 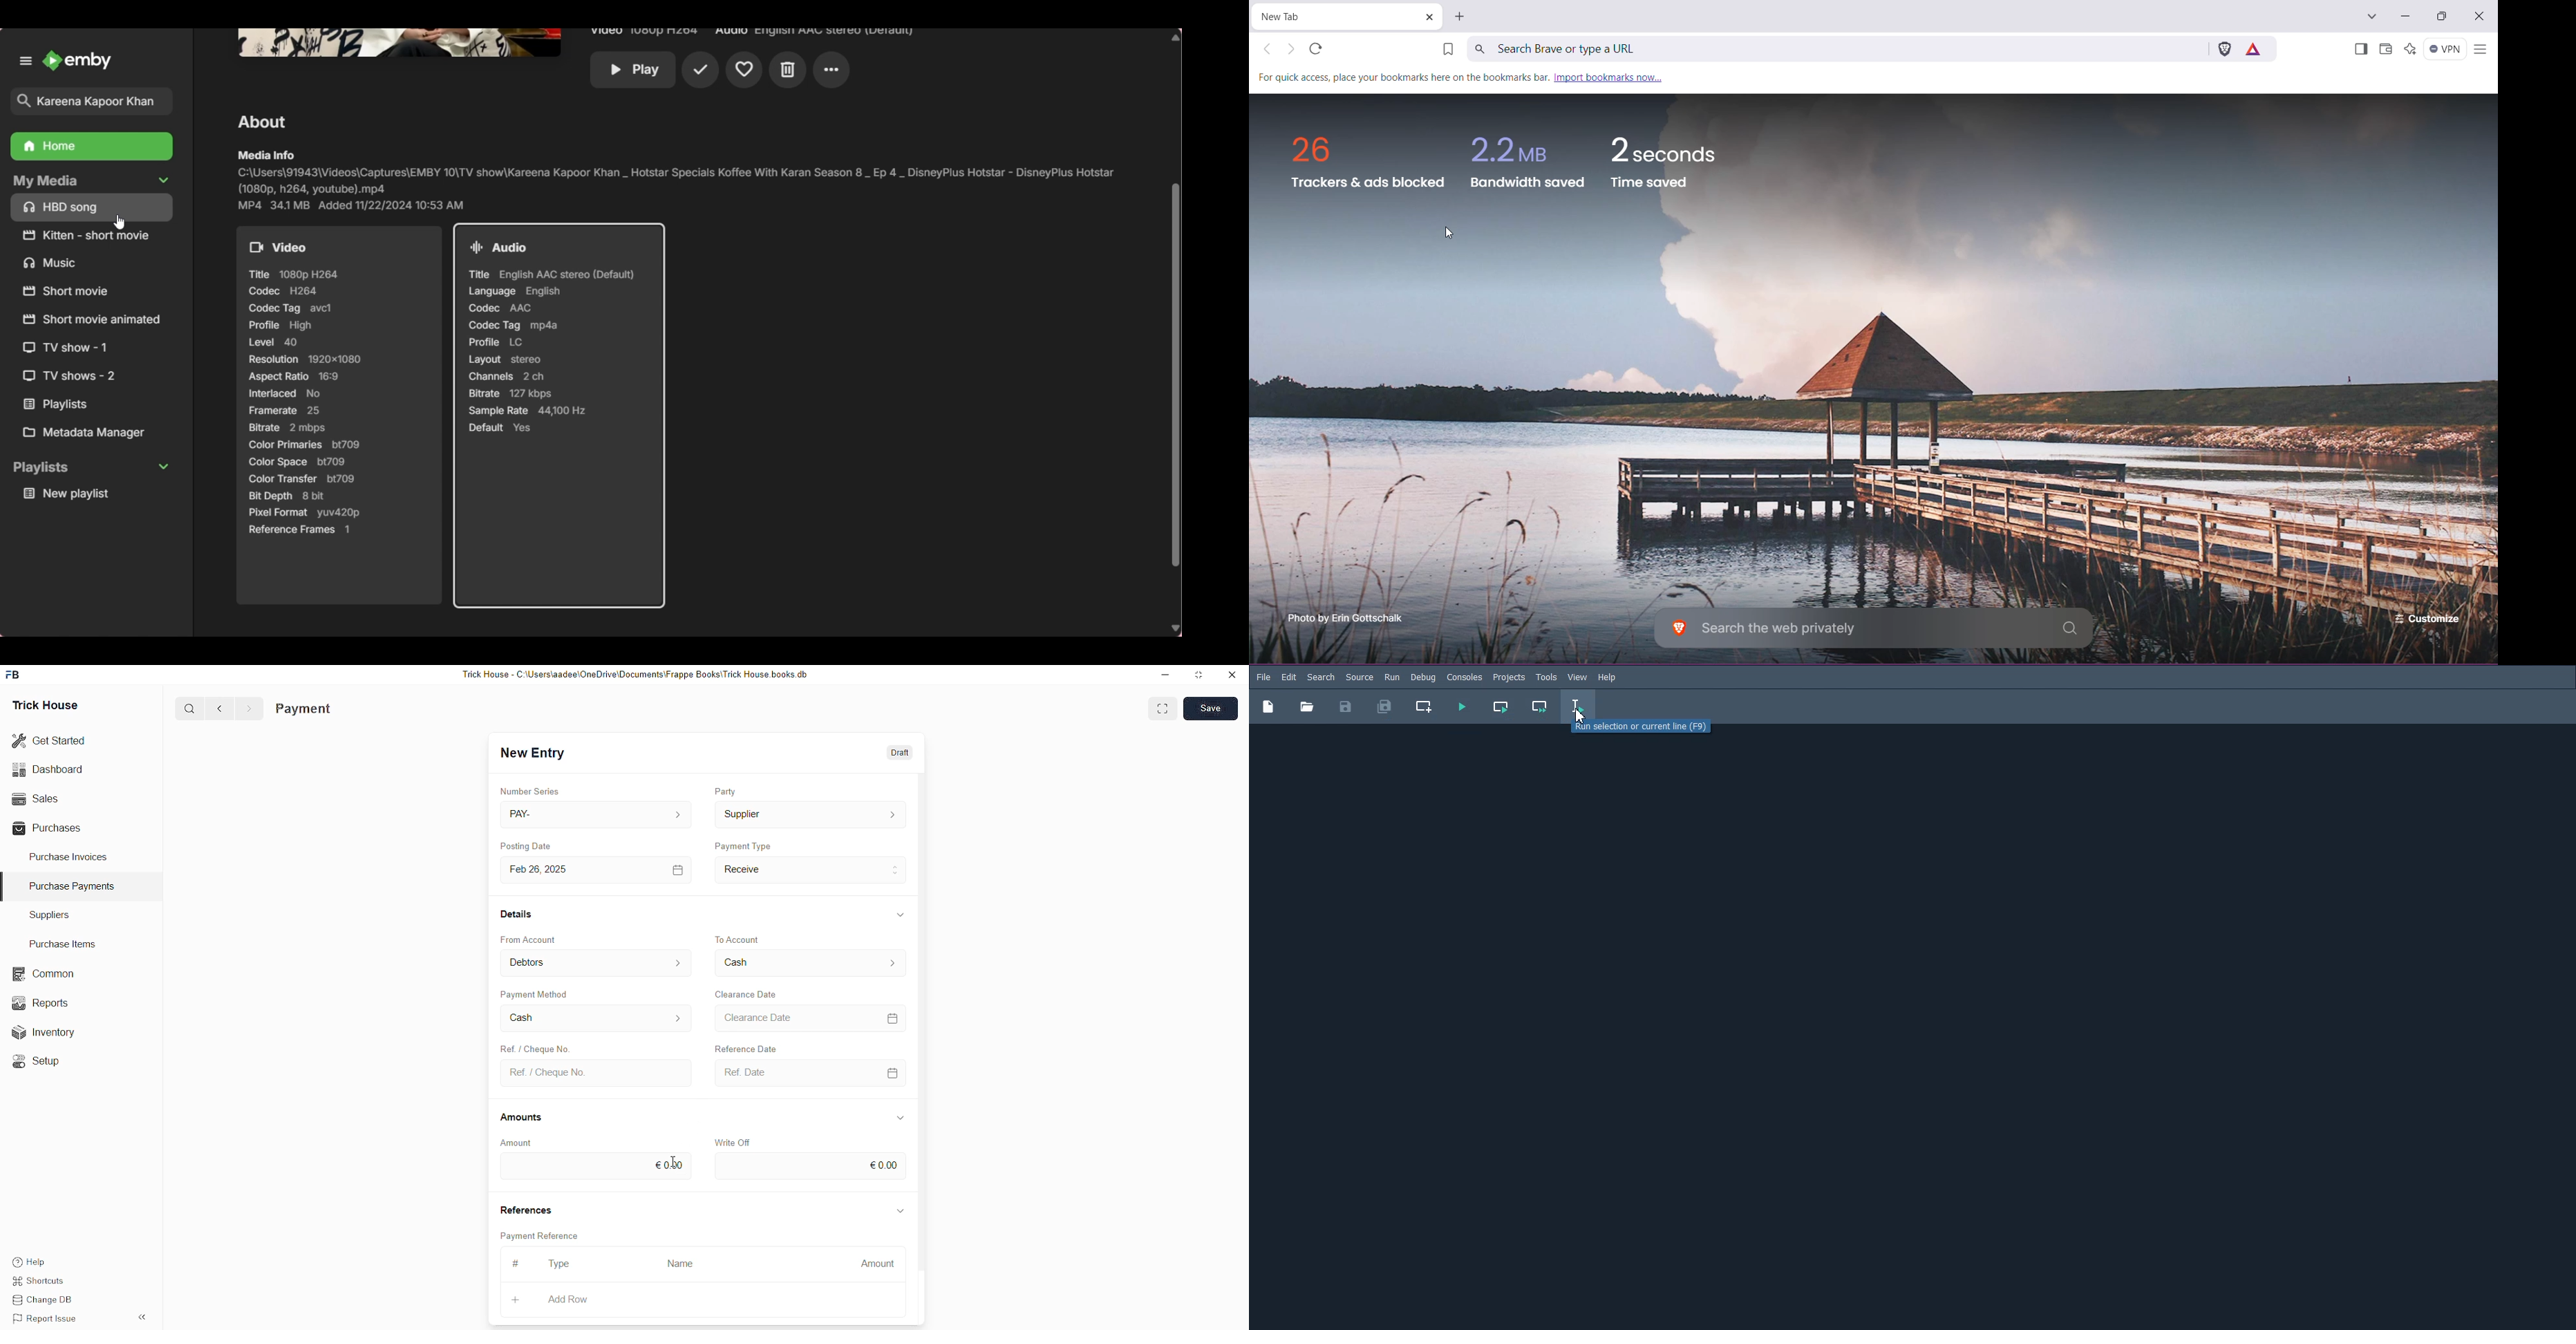 What do you see at coordinates (1644, 728) in the screenshot?
I see `Run Selection or Current line` at bounding box center [1644, 728].